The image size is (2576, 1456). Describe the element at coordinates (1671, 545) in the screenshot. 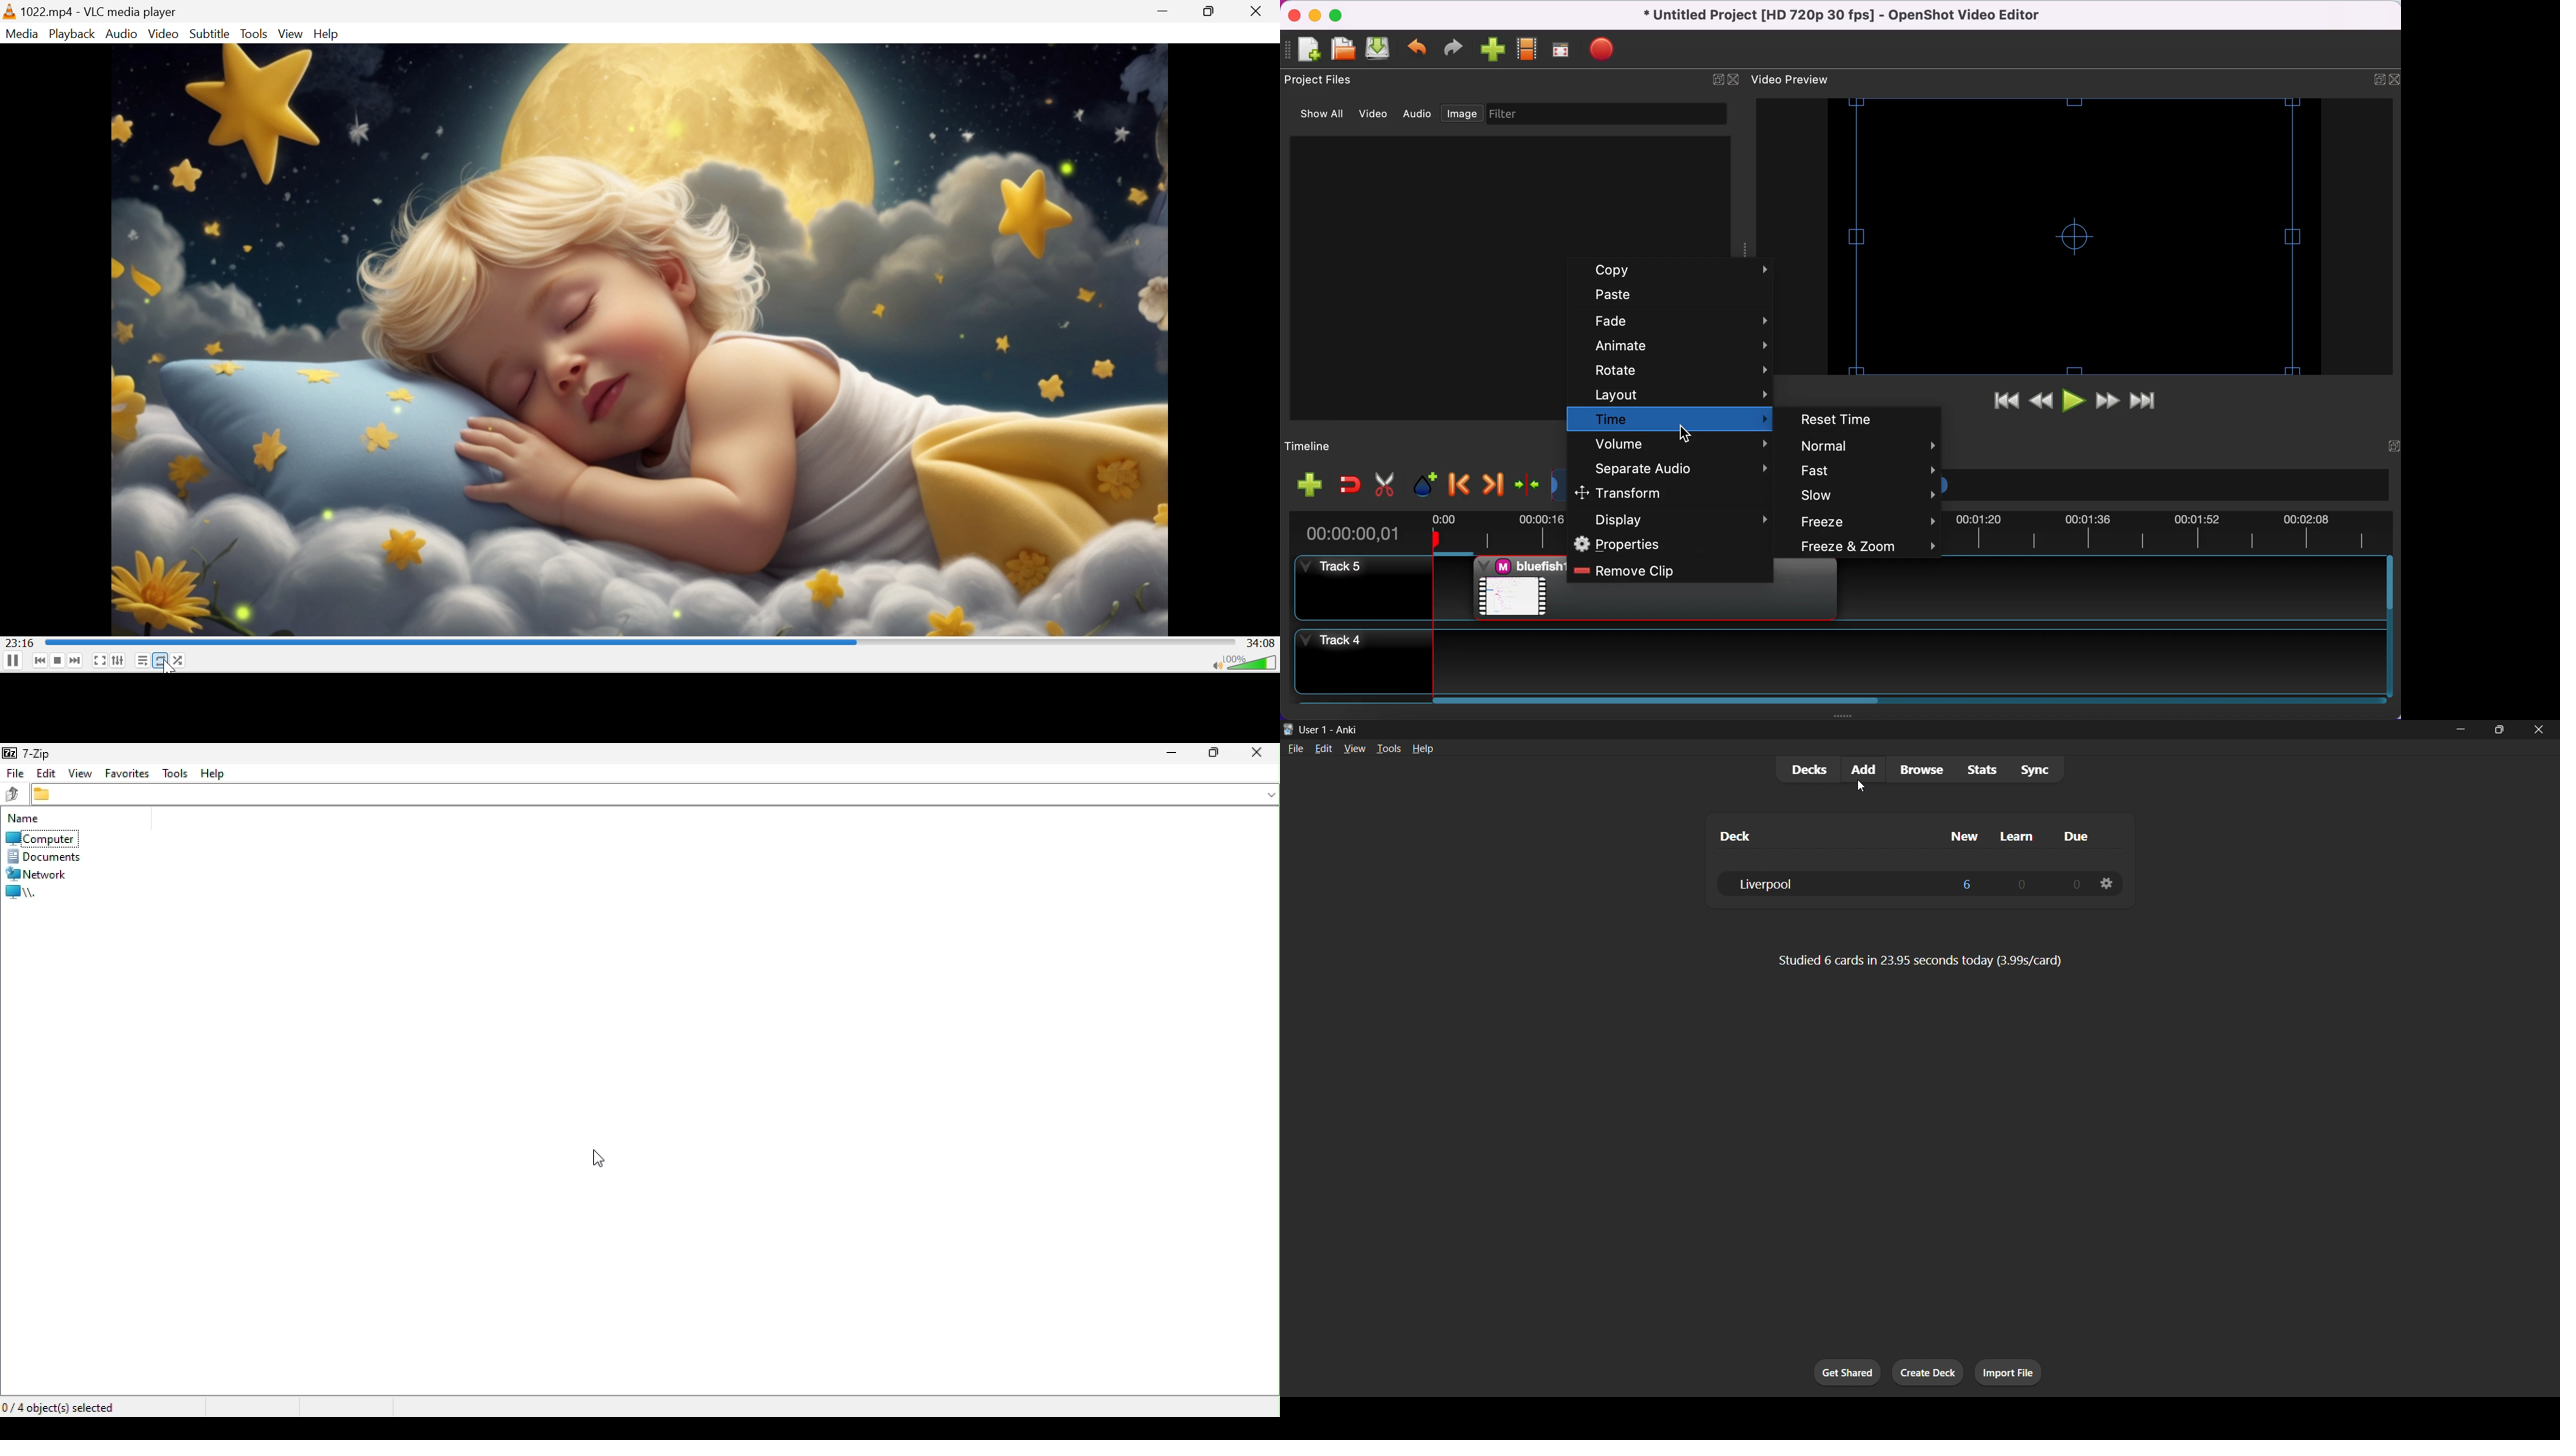

I see `properties` at that location.